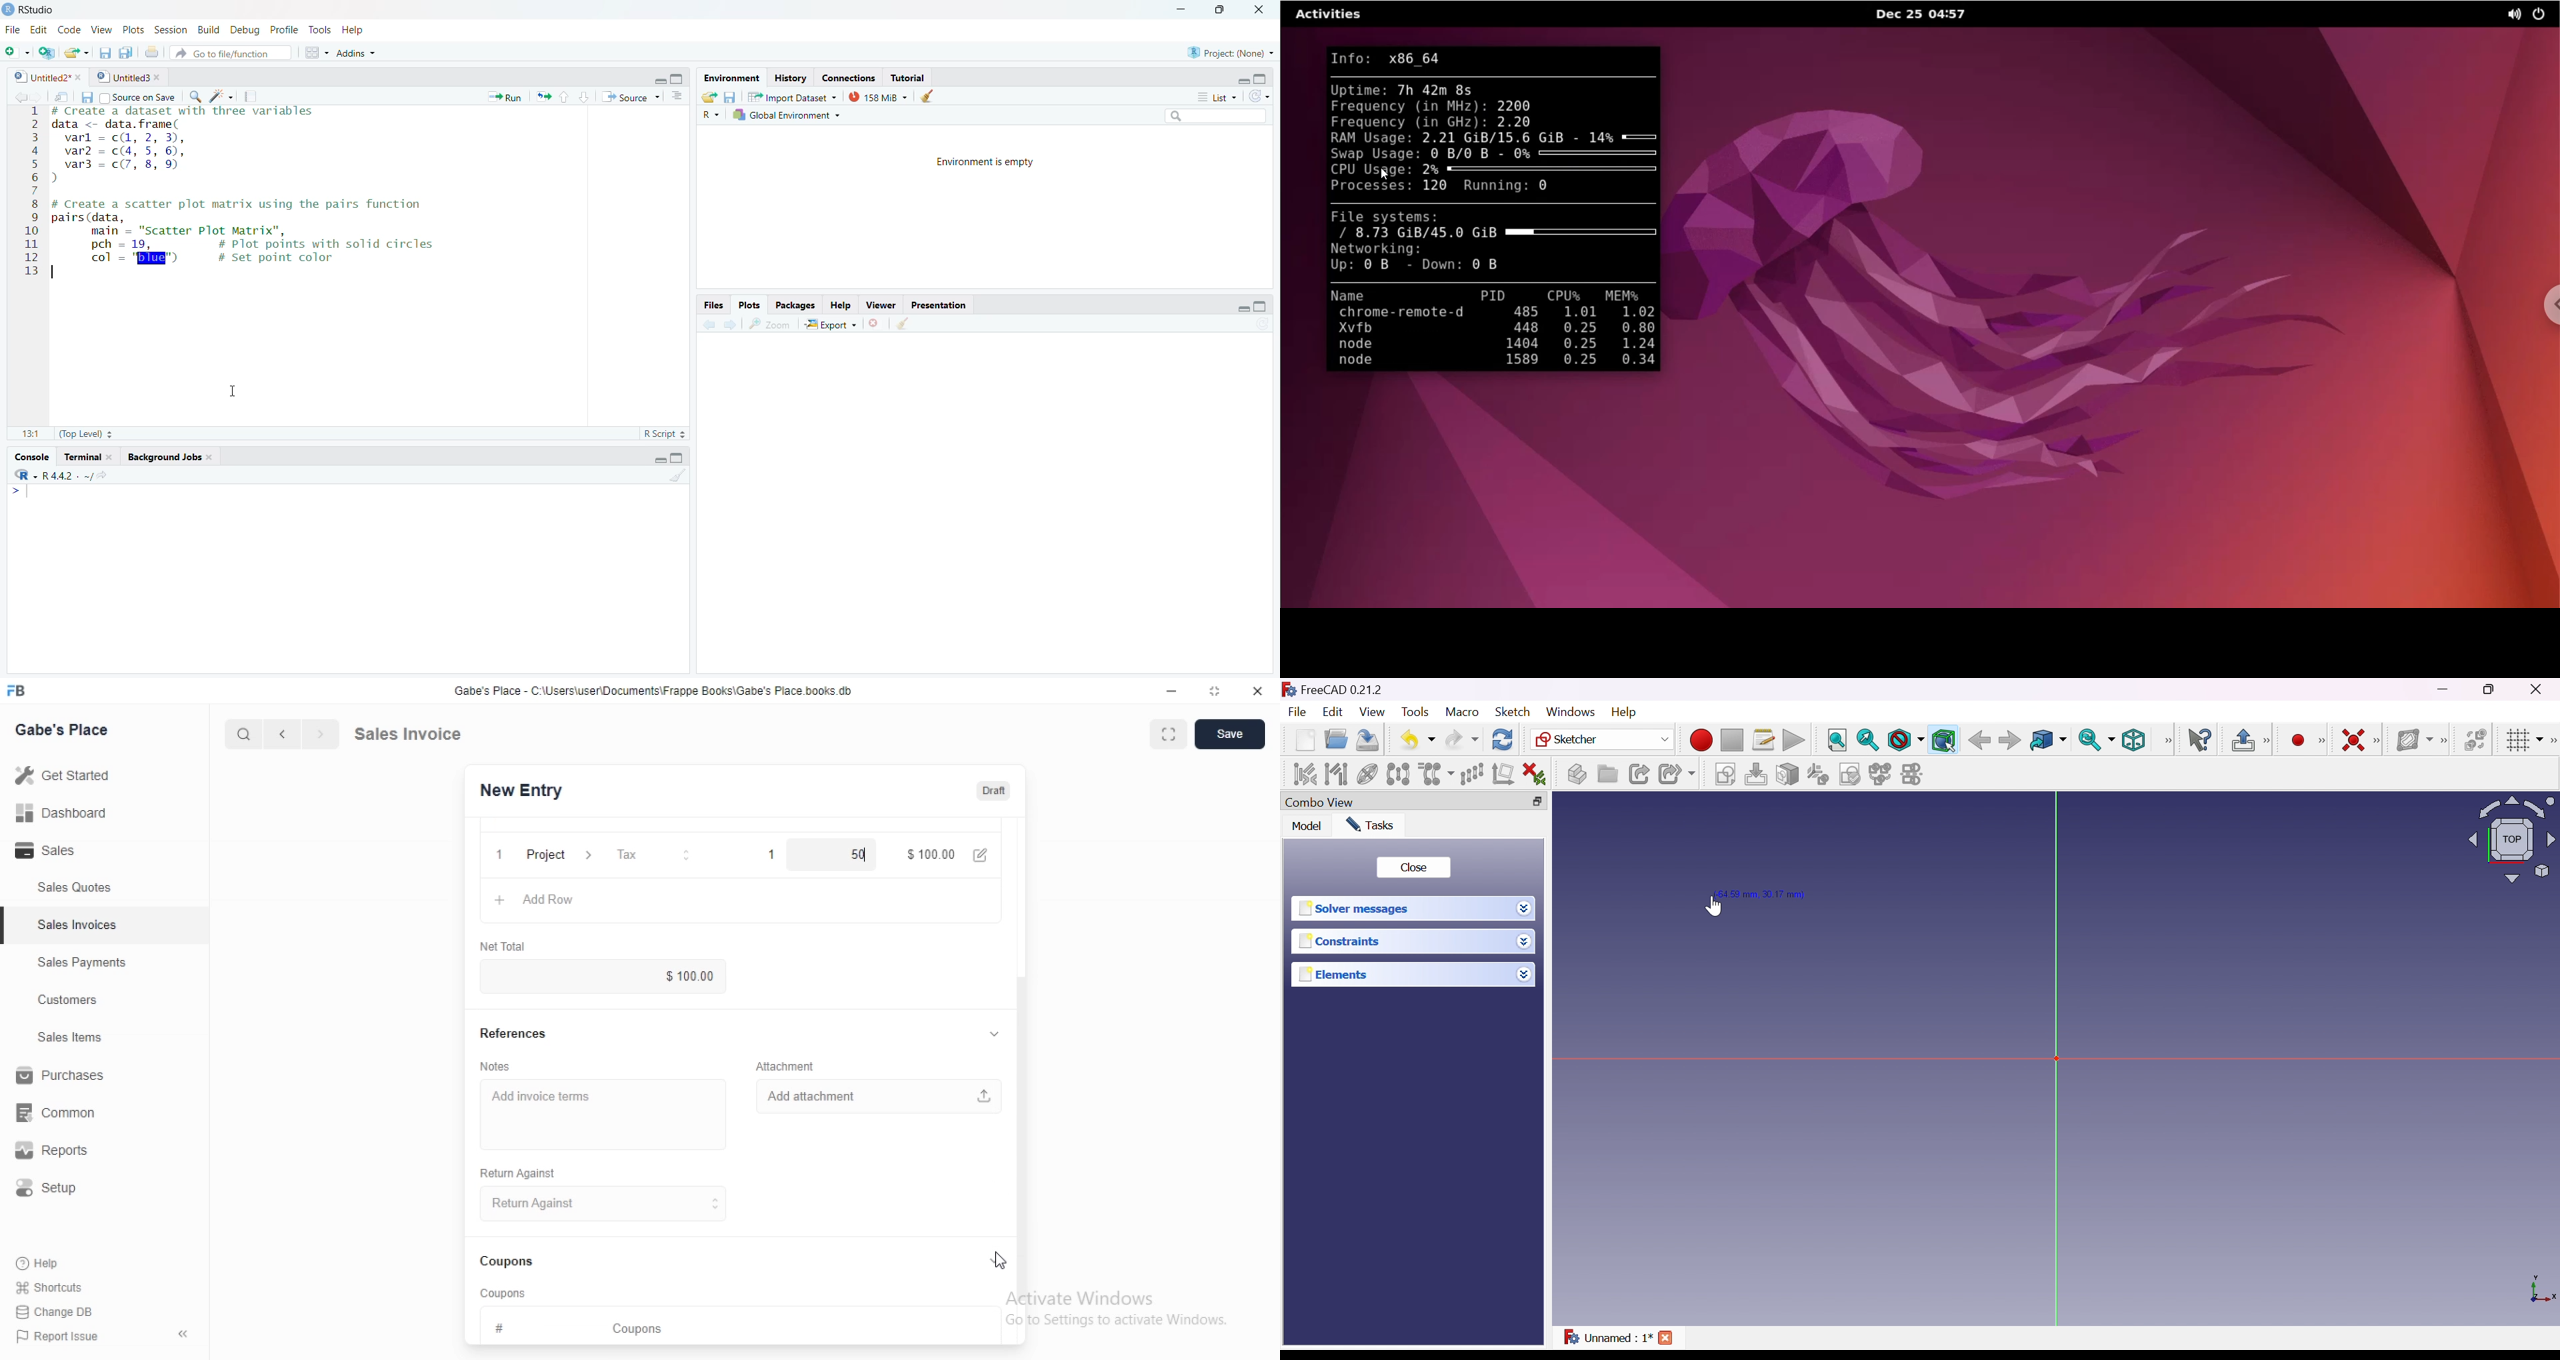  What do you see at coordinates (2541, 1290) in the screenshot?
I see `x, y axis` at bounding box center [2541, 1290].